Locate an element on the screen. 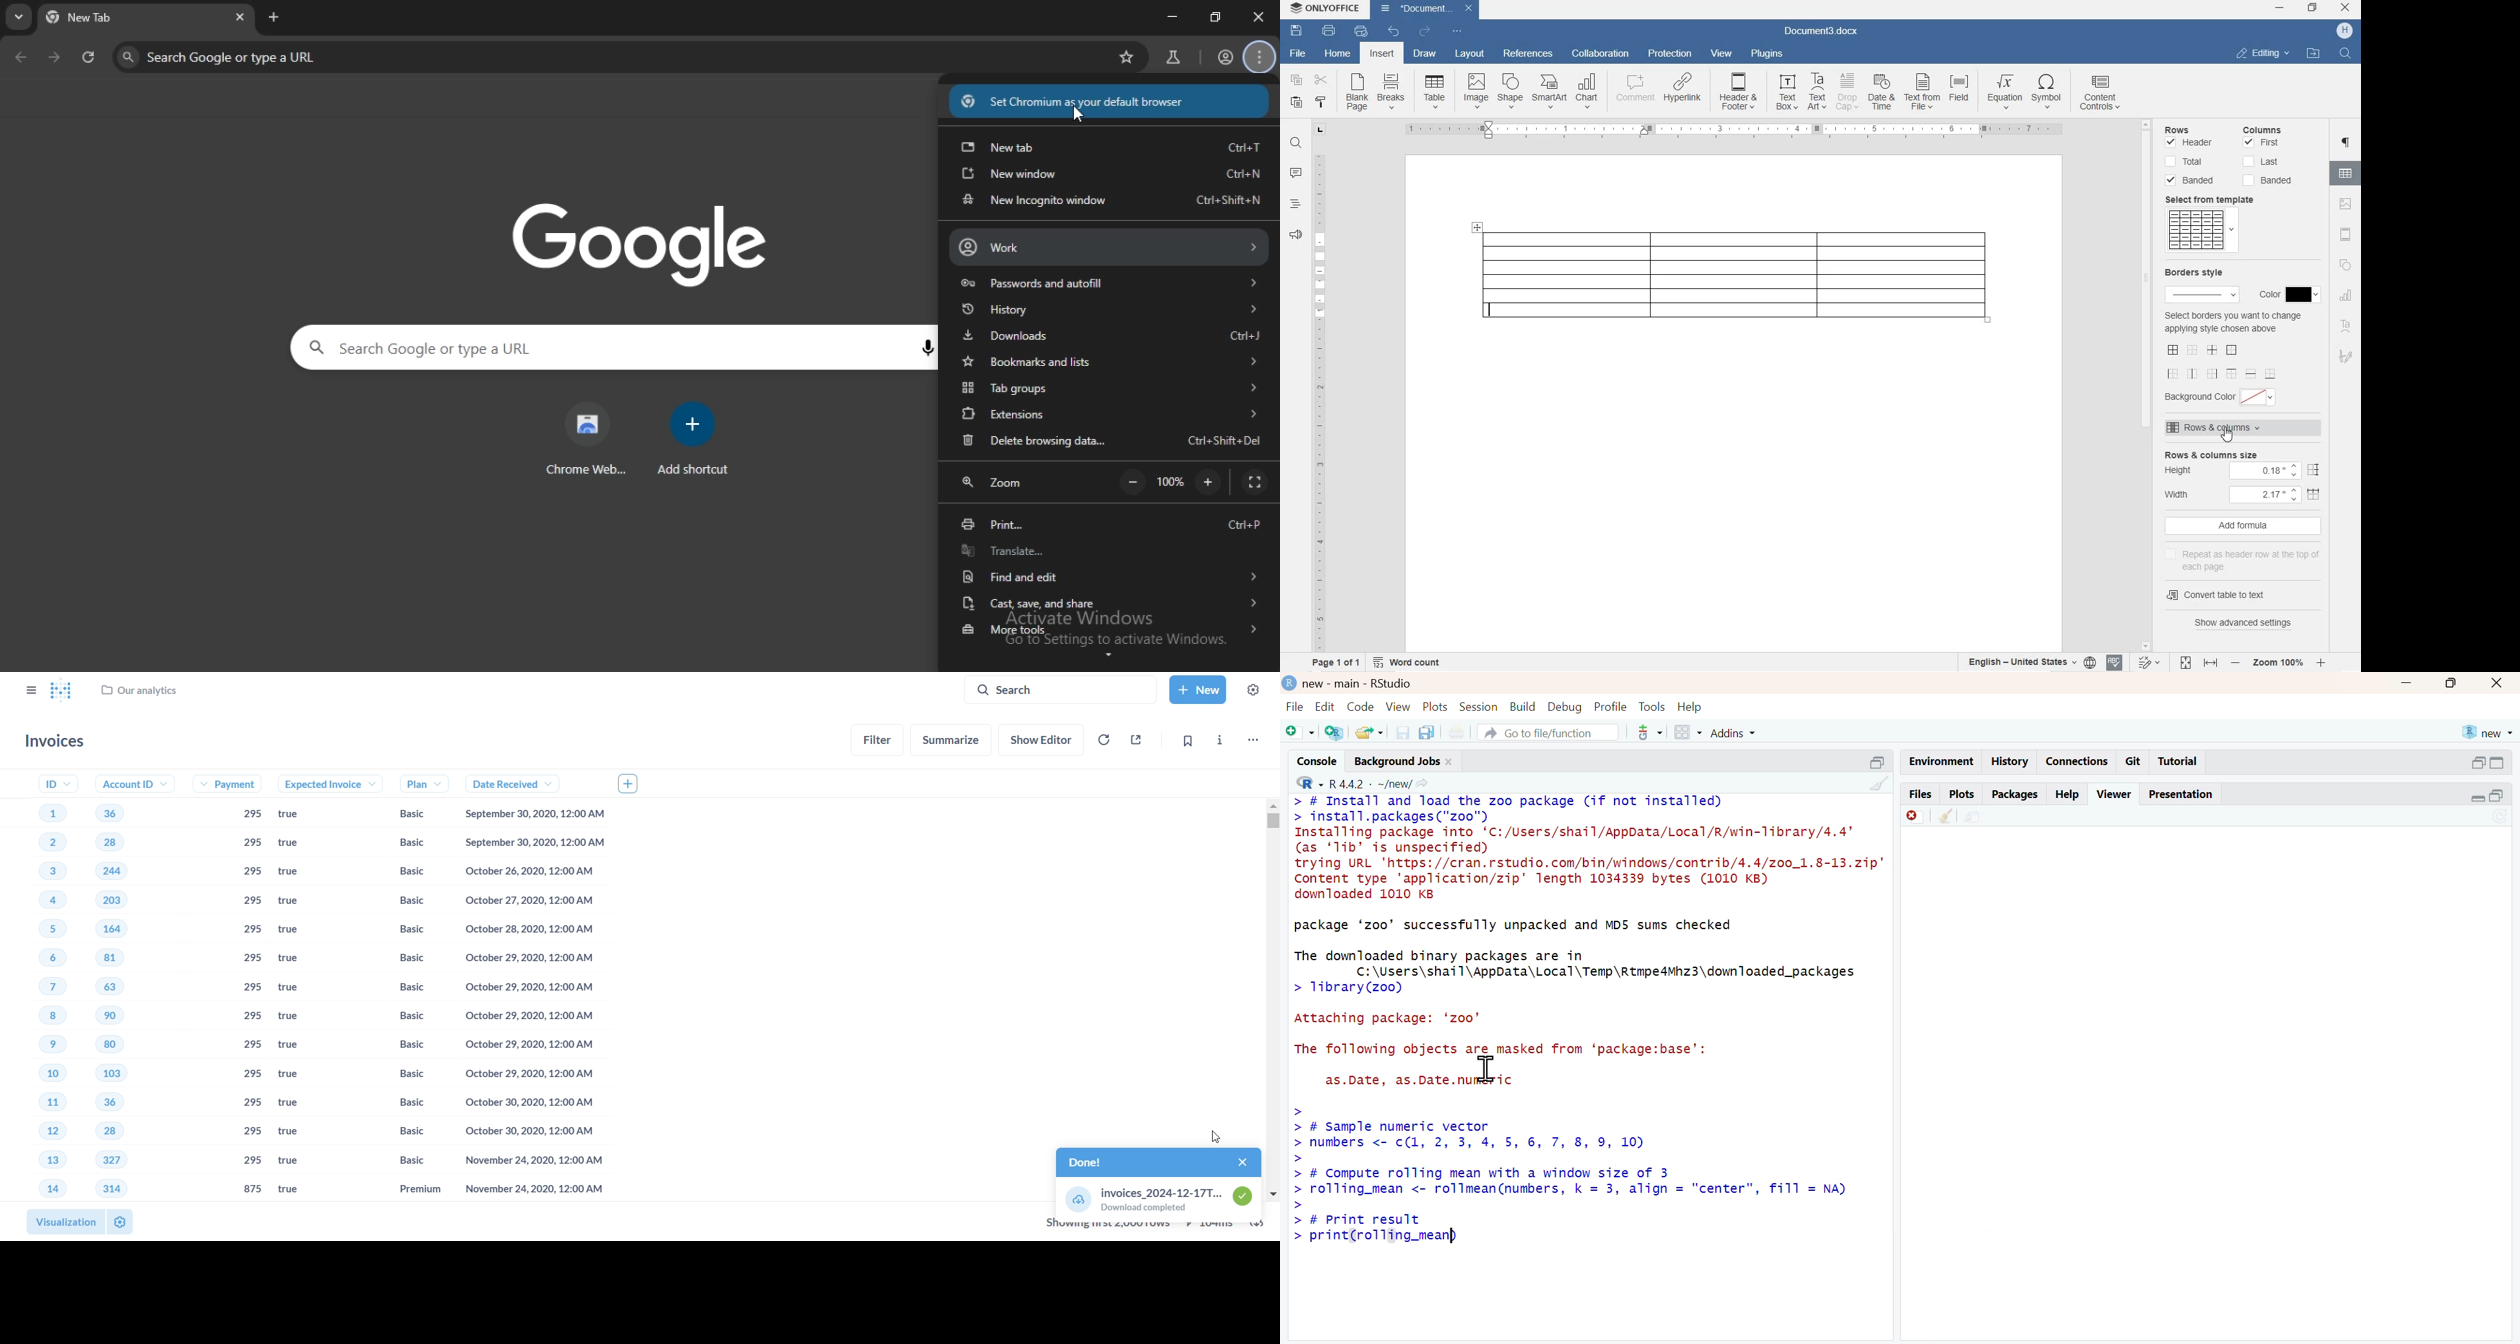 The height and width of the screenshot is (1344, 2520). plots is located at coordinates (1962, 794).